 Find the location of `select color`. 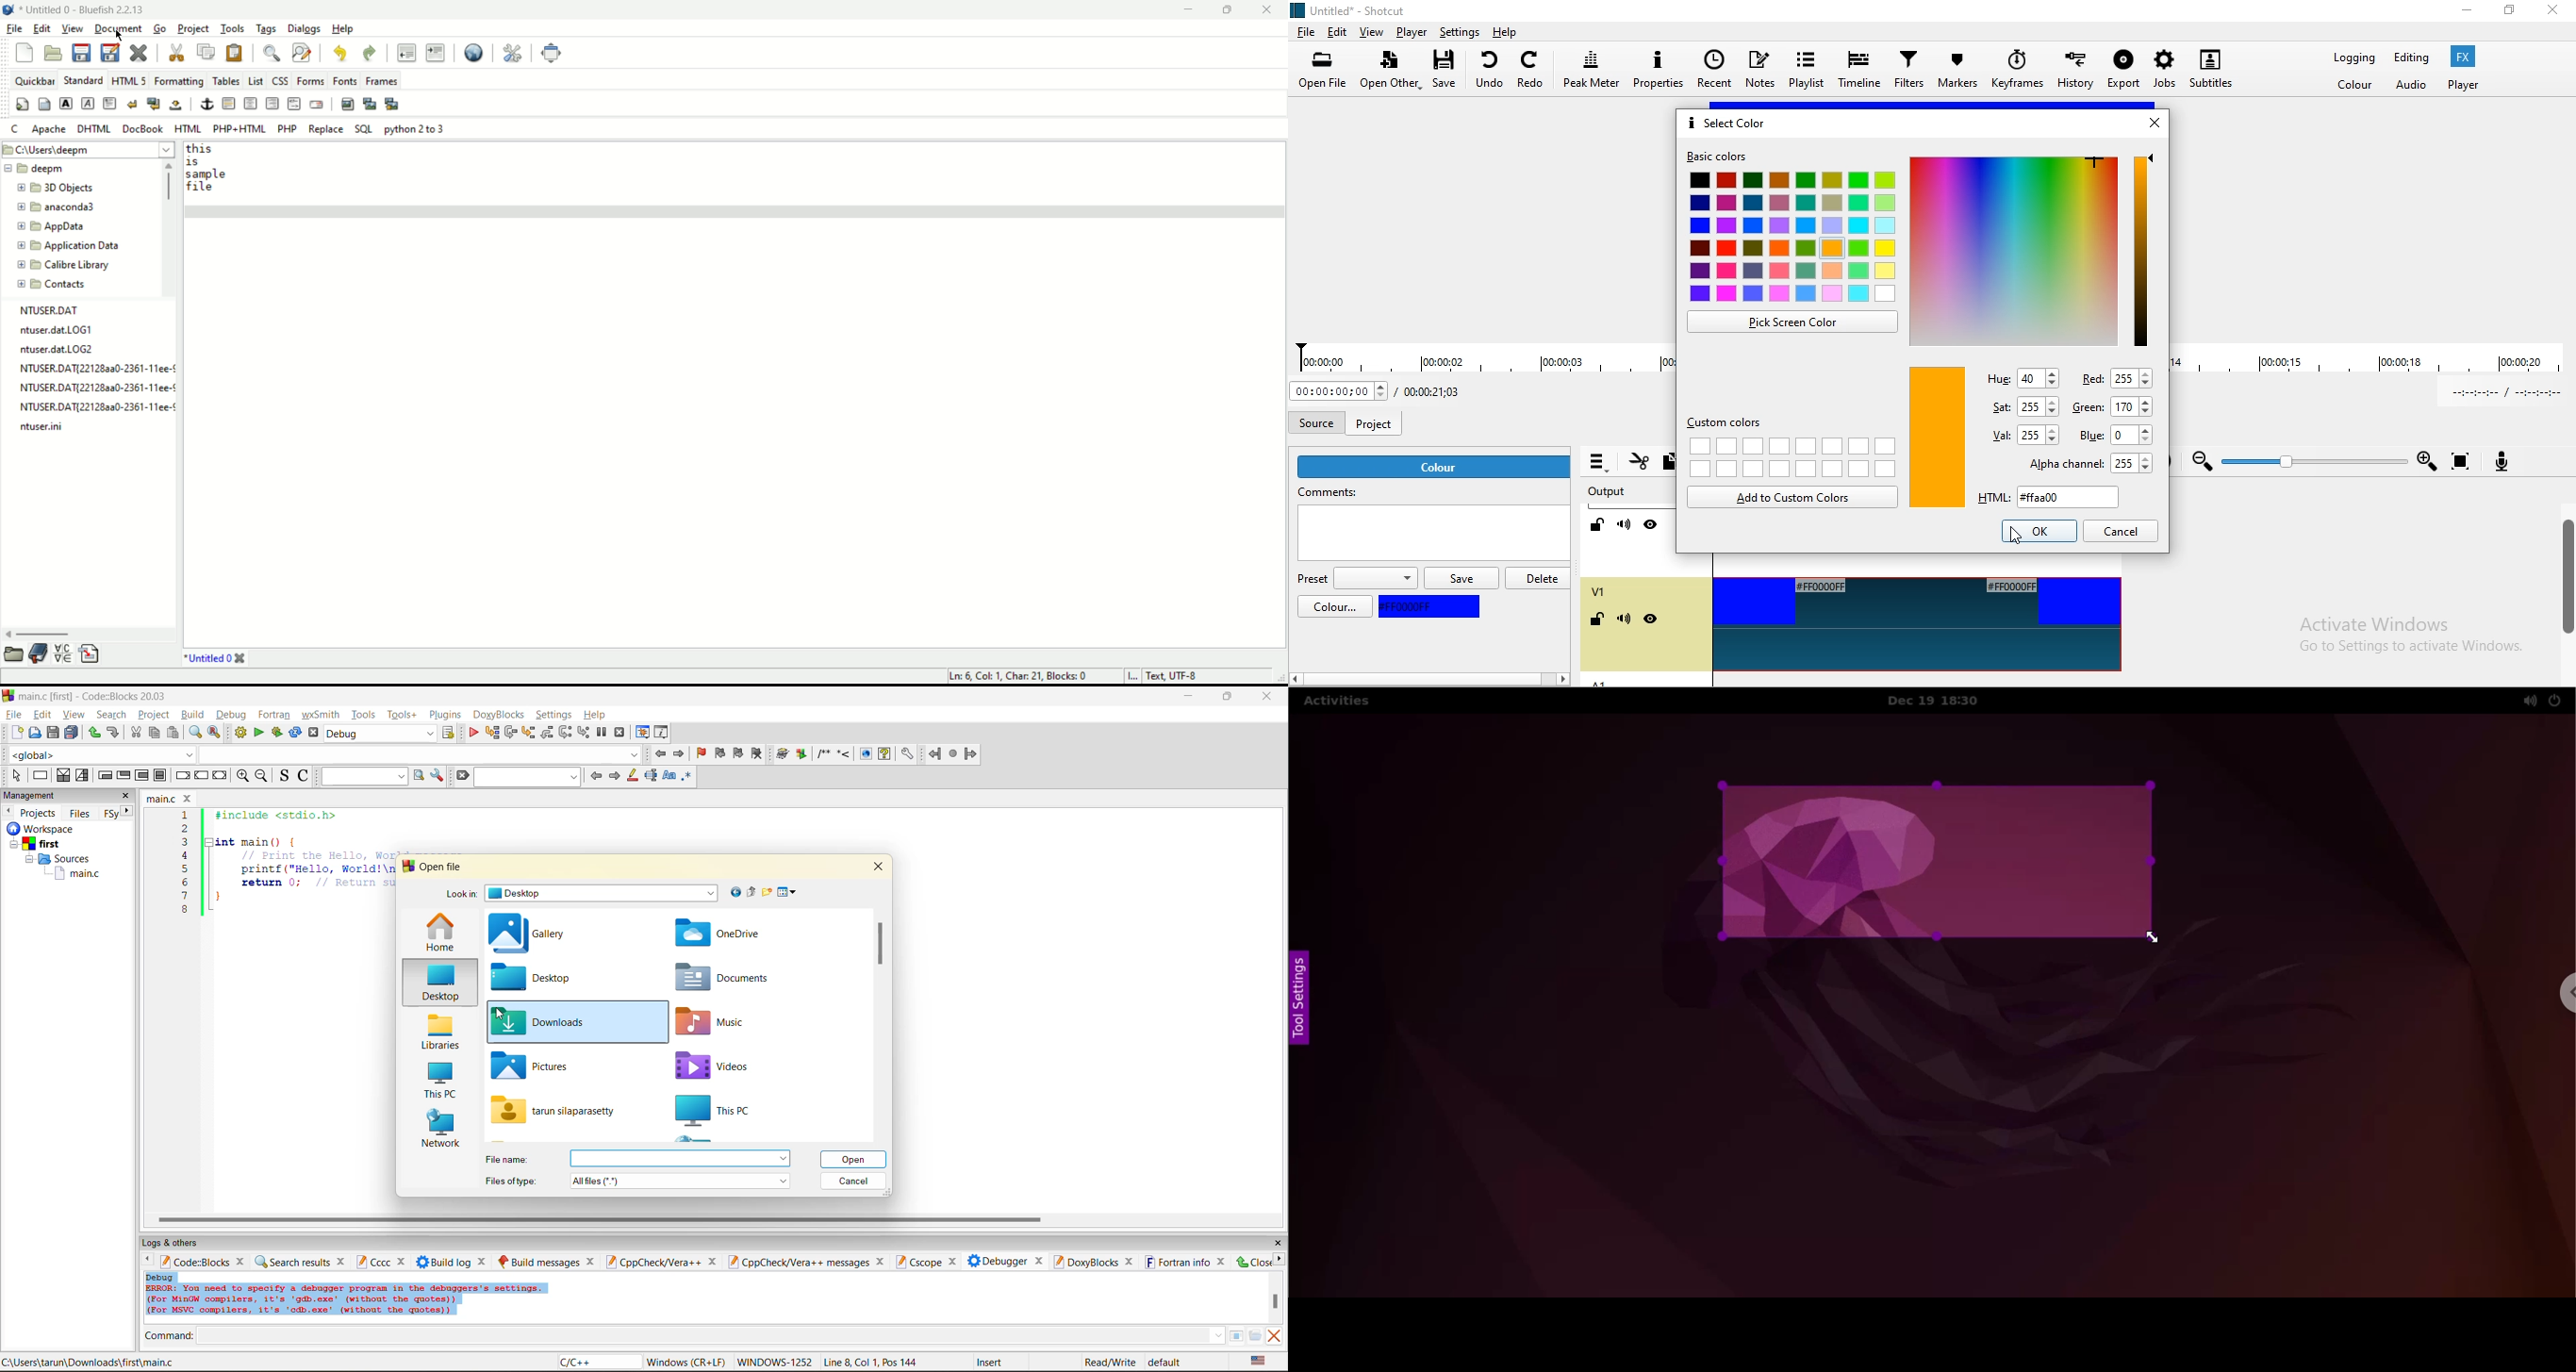

select color is located at coordinates (1727, 123).